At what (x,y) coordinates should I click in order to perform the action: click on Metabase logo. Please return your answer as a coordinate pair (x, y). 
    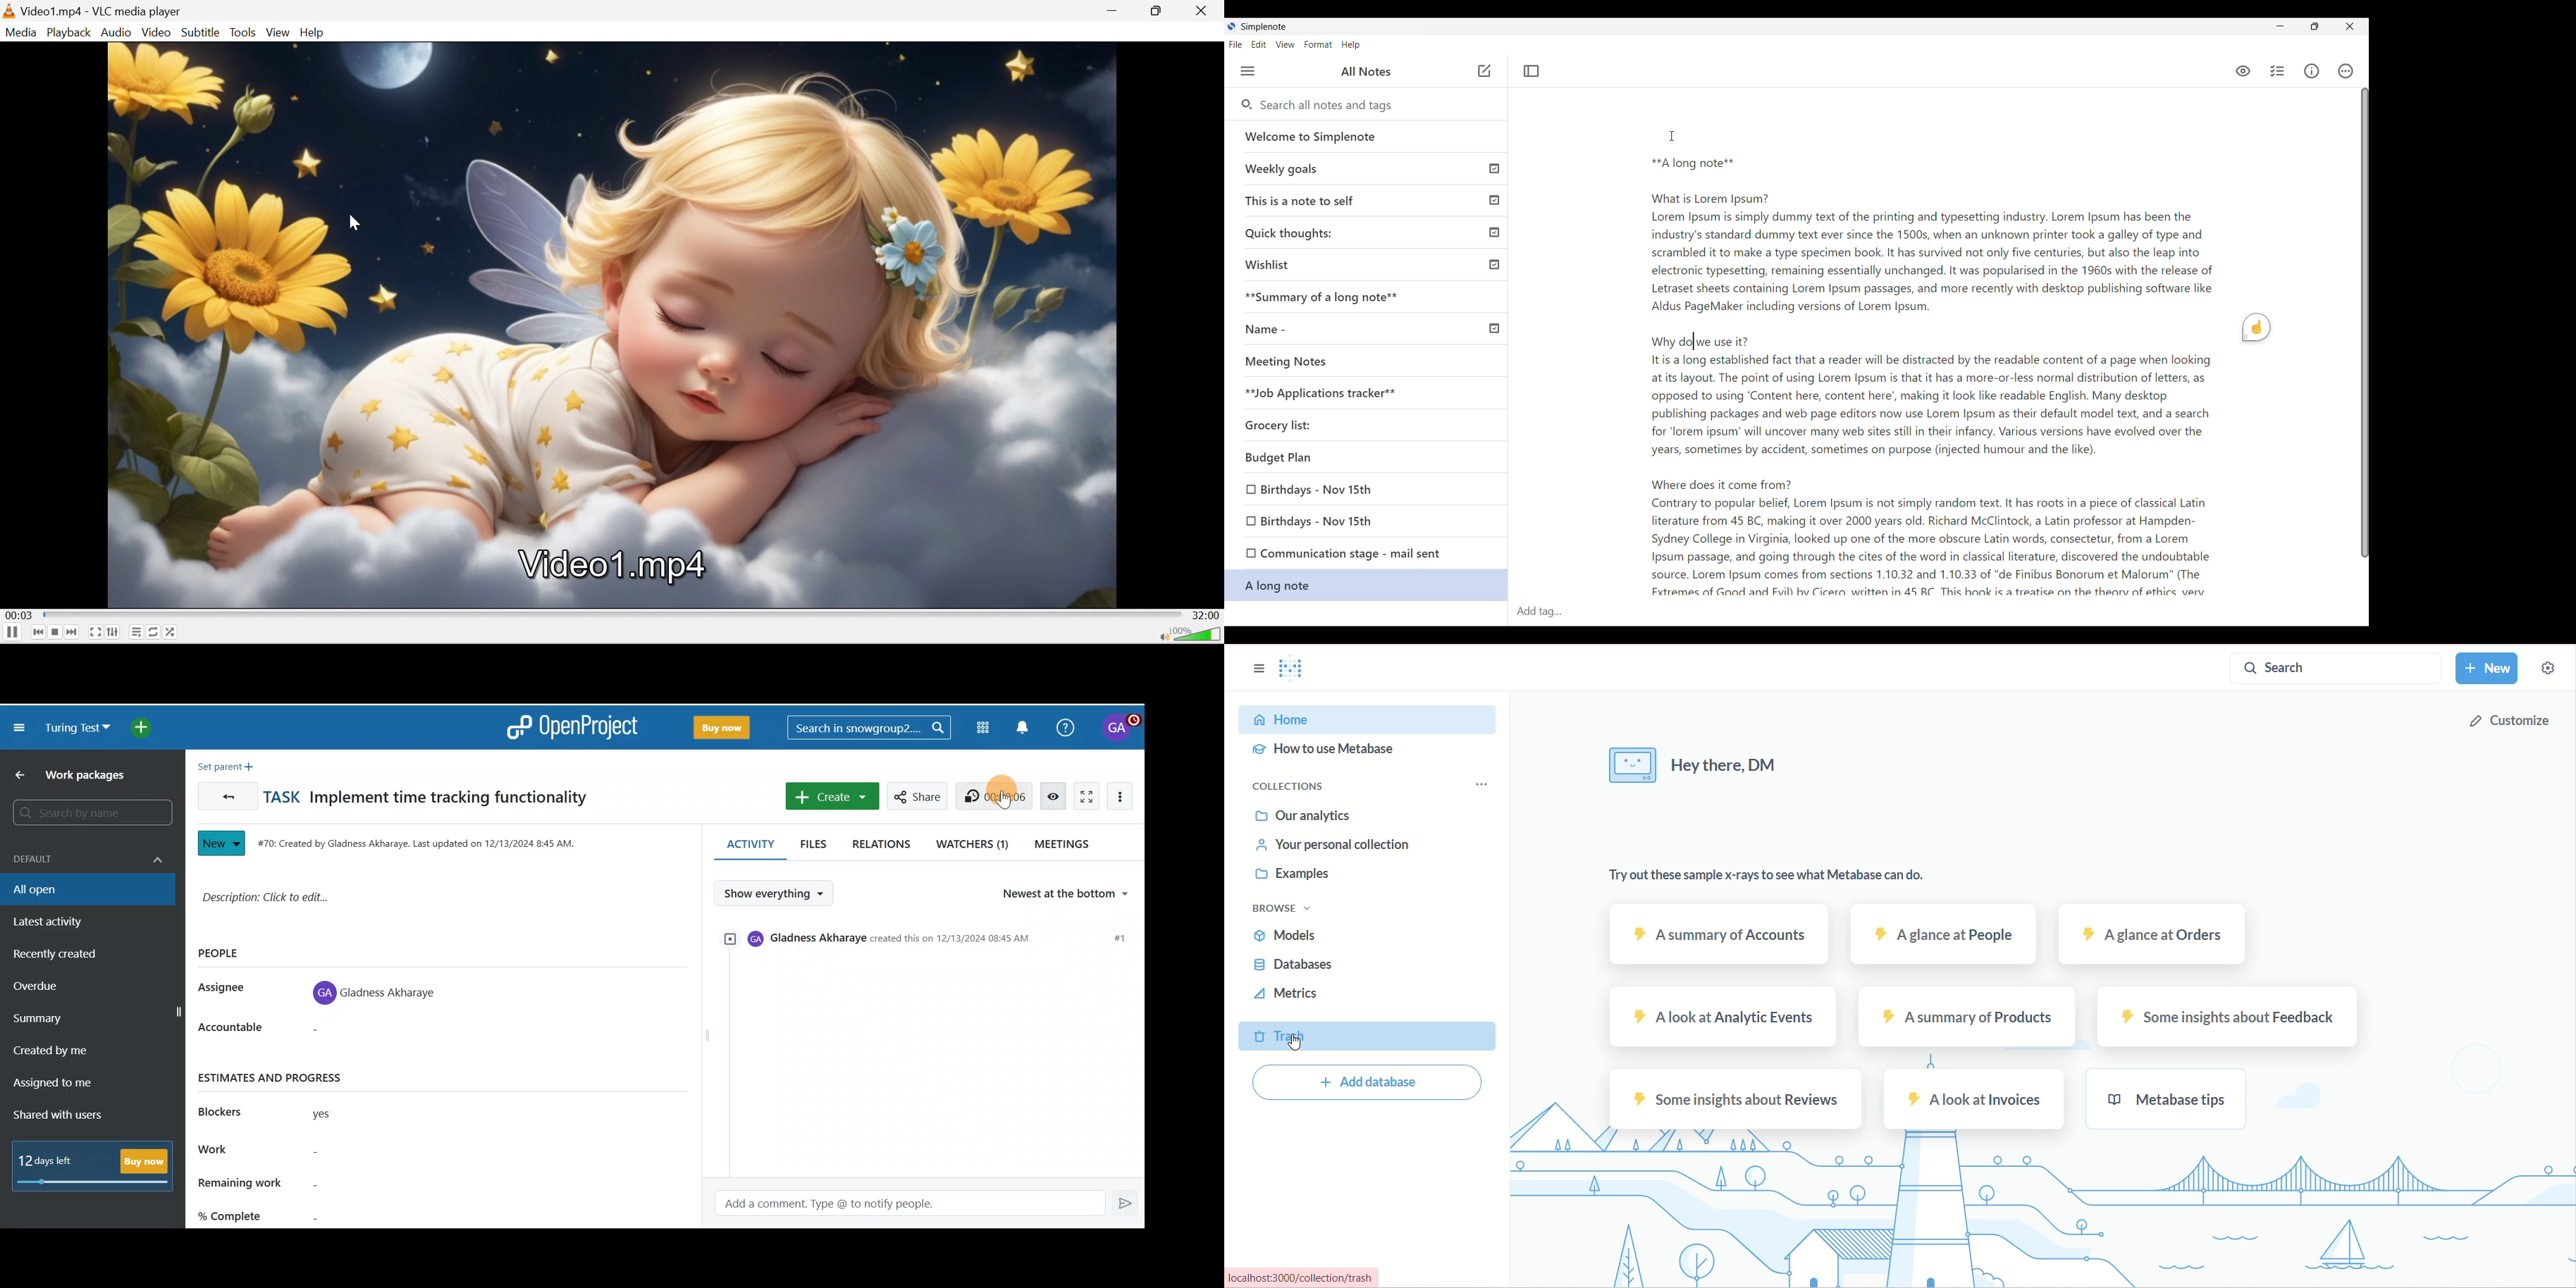
    Looking at the image, I should click on (1295, 670).